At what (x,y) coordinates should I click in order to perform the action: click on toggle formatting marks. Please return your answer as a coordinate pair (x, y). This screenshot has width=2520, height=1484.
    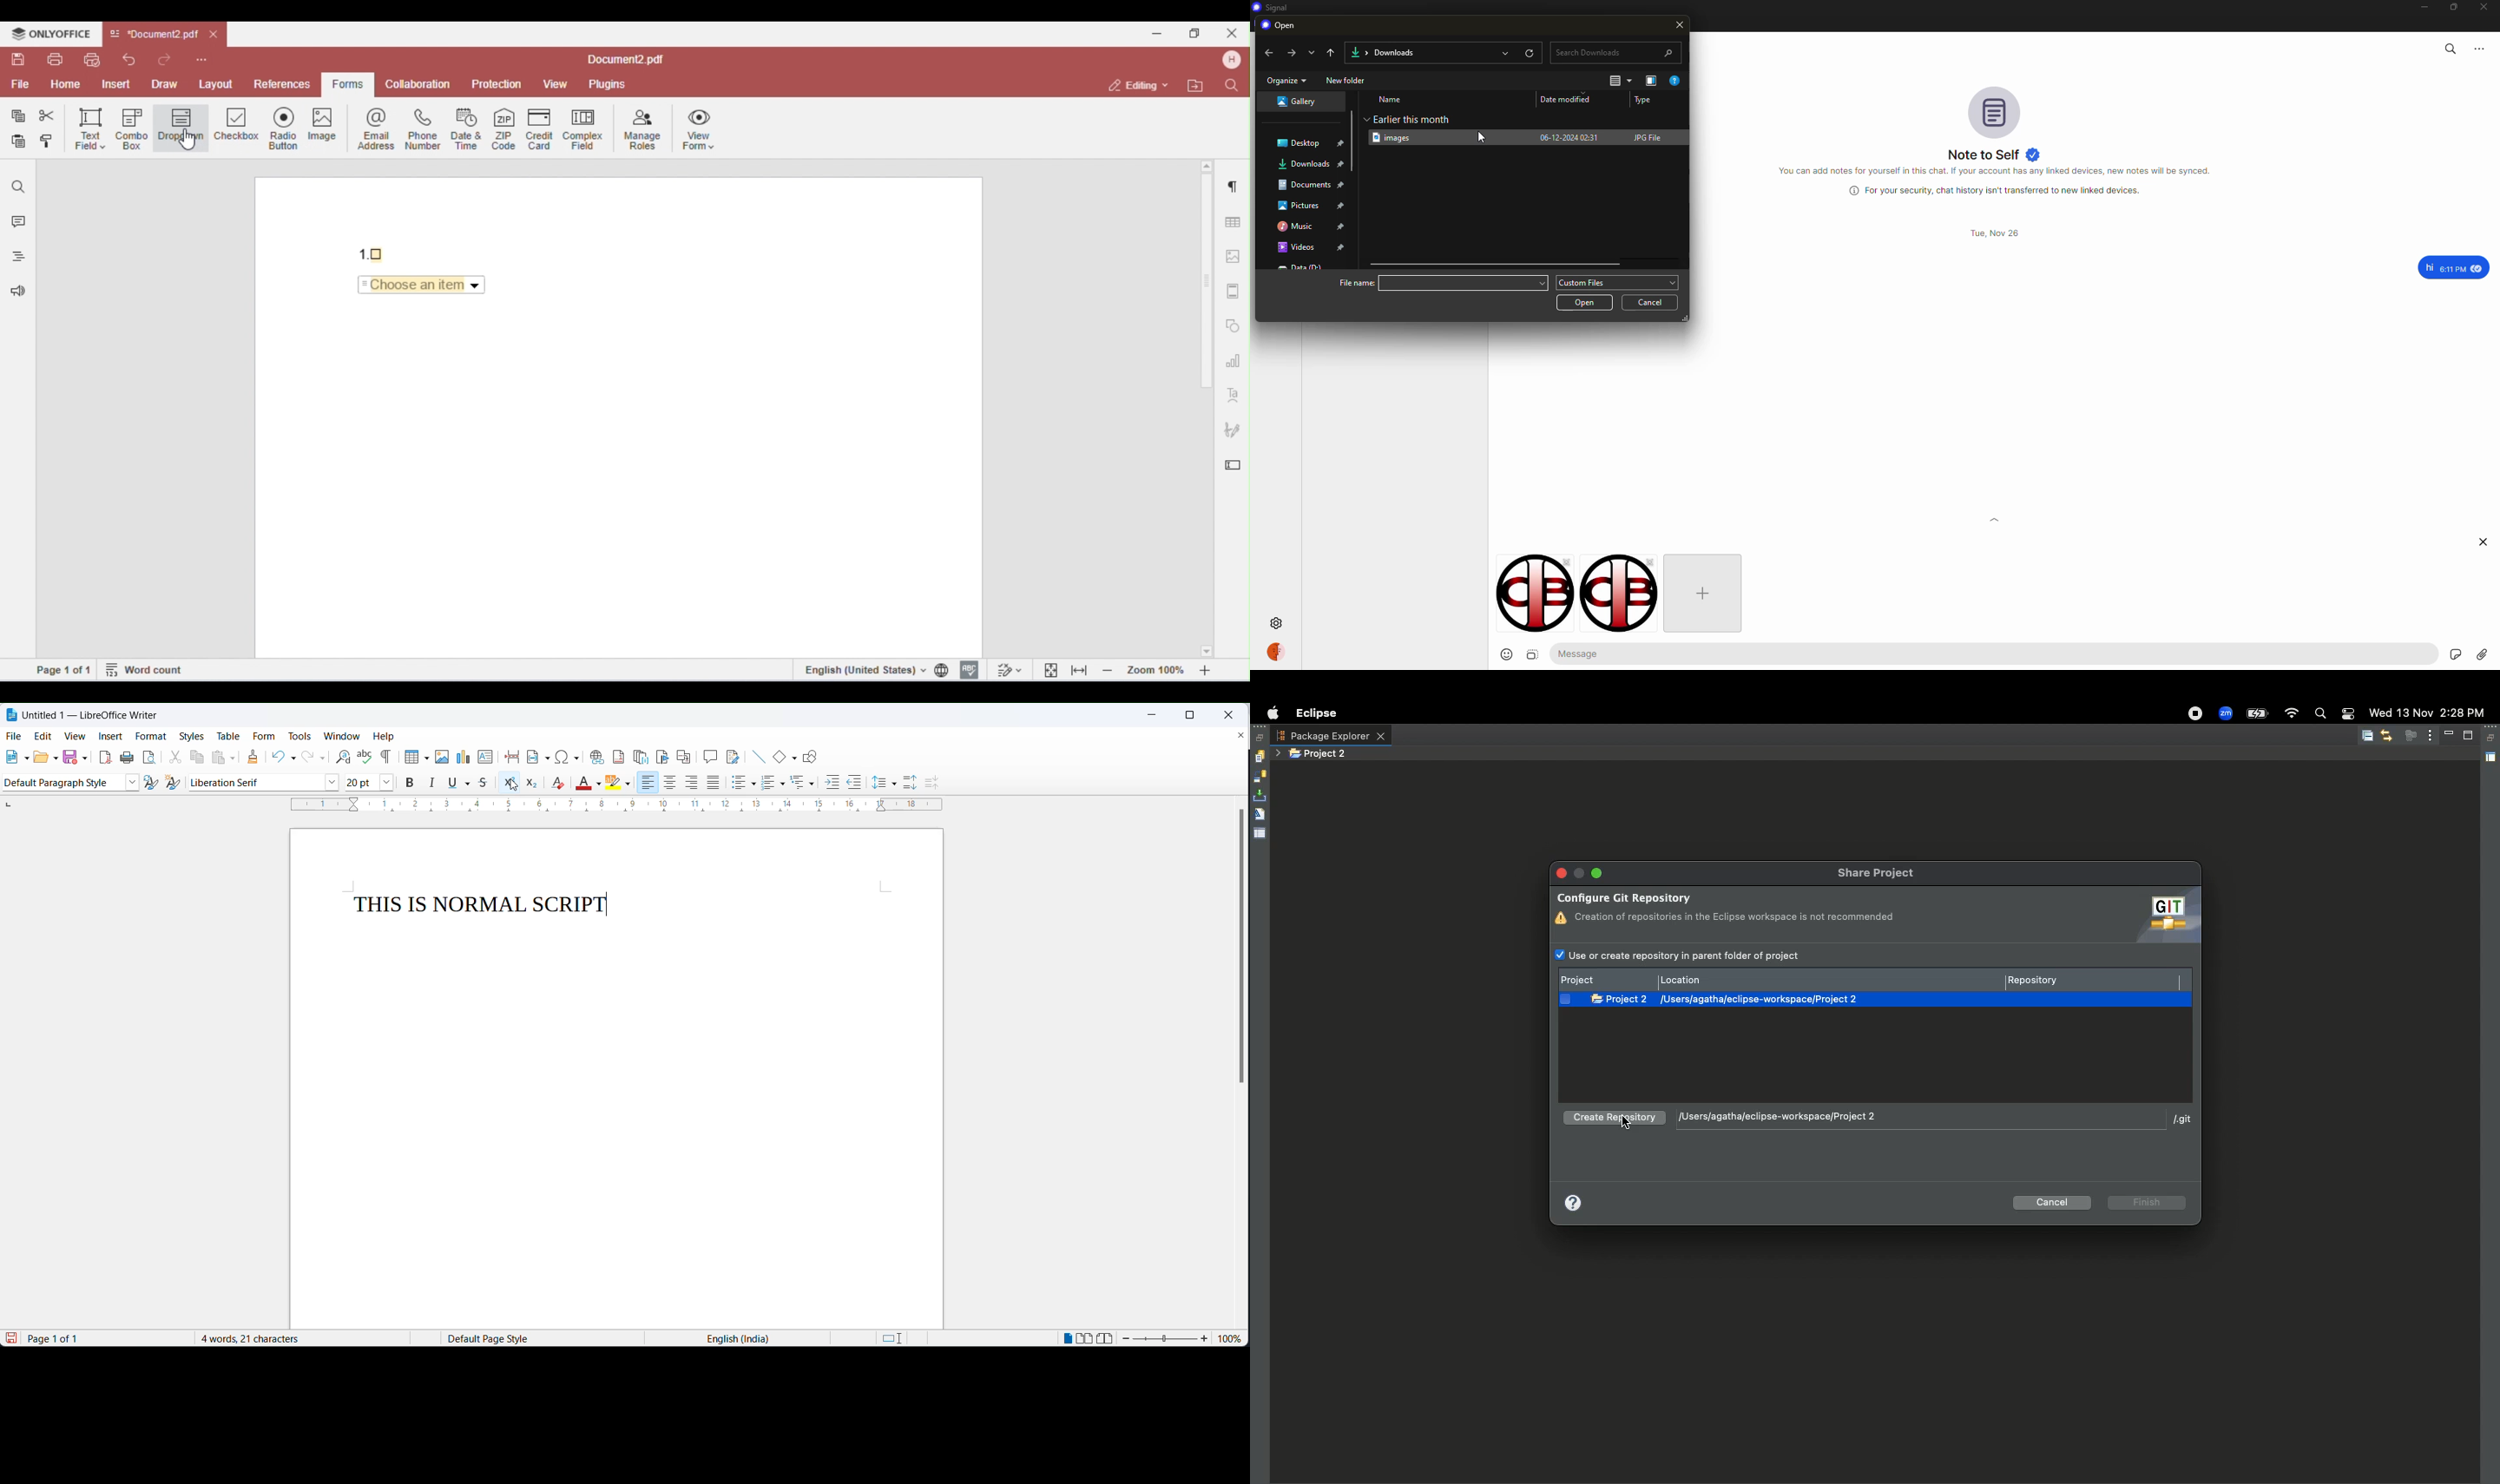
    Looking at the image, I should click on (387, 757).